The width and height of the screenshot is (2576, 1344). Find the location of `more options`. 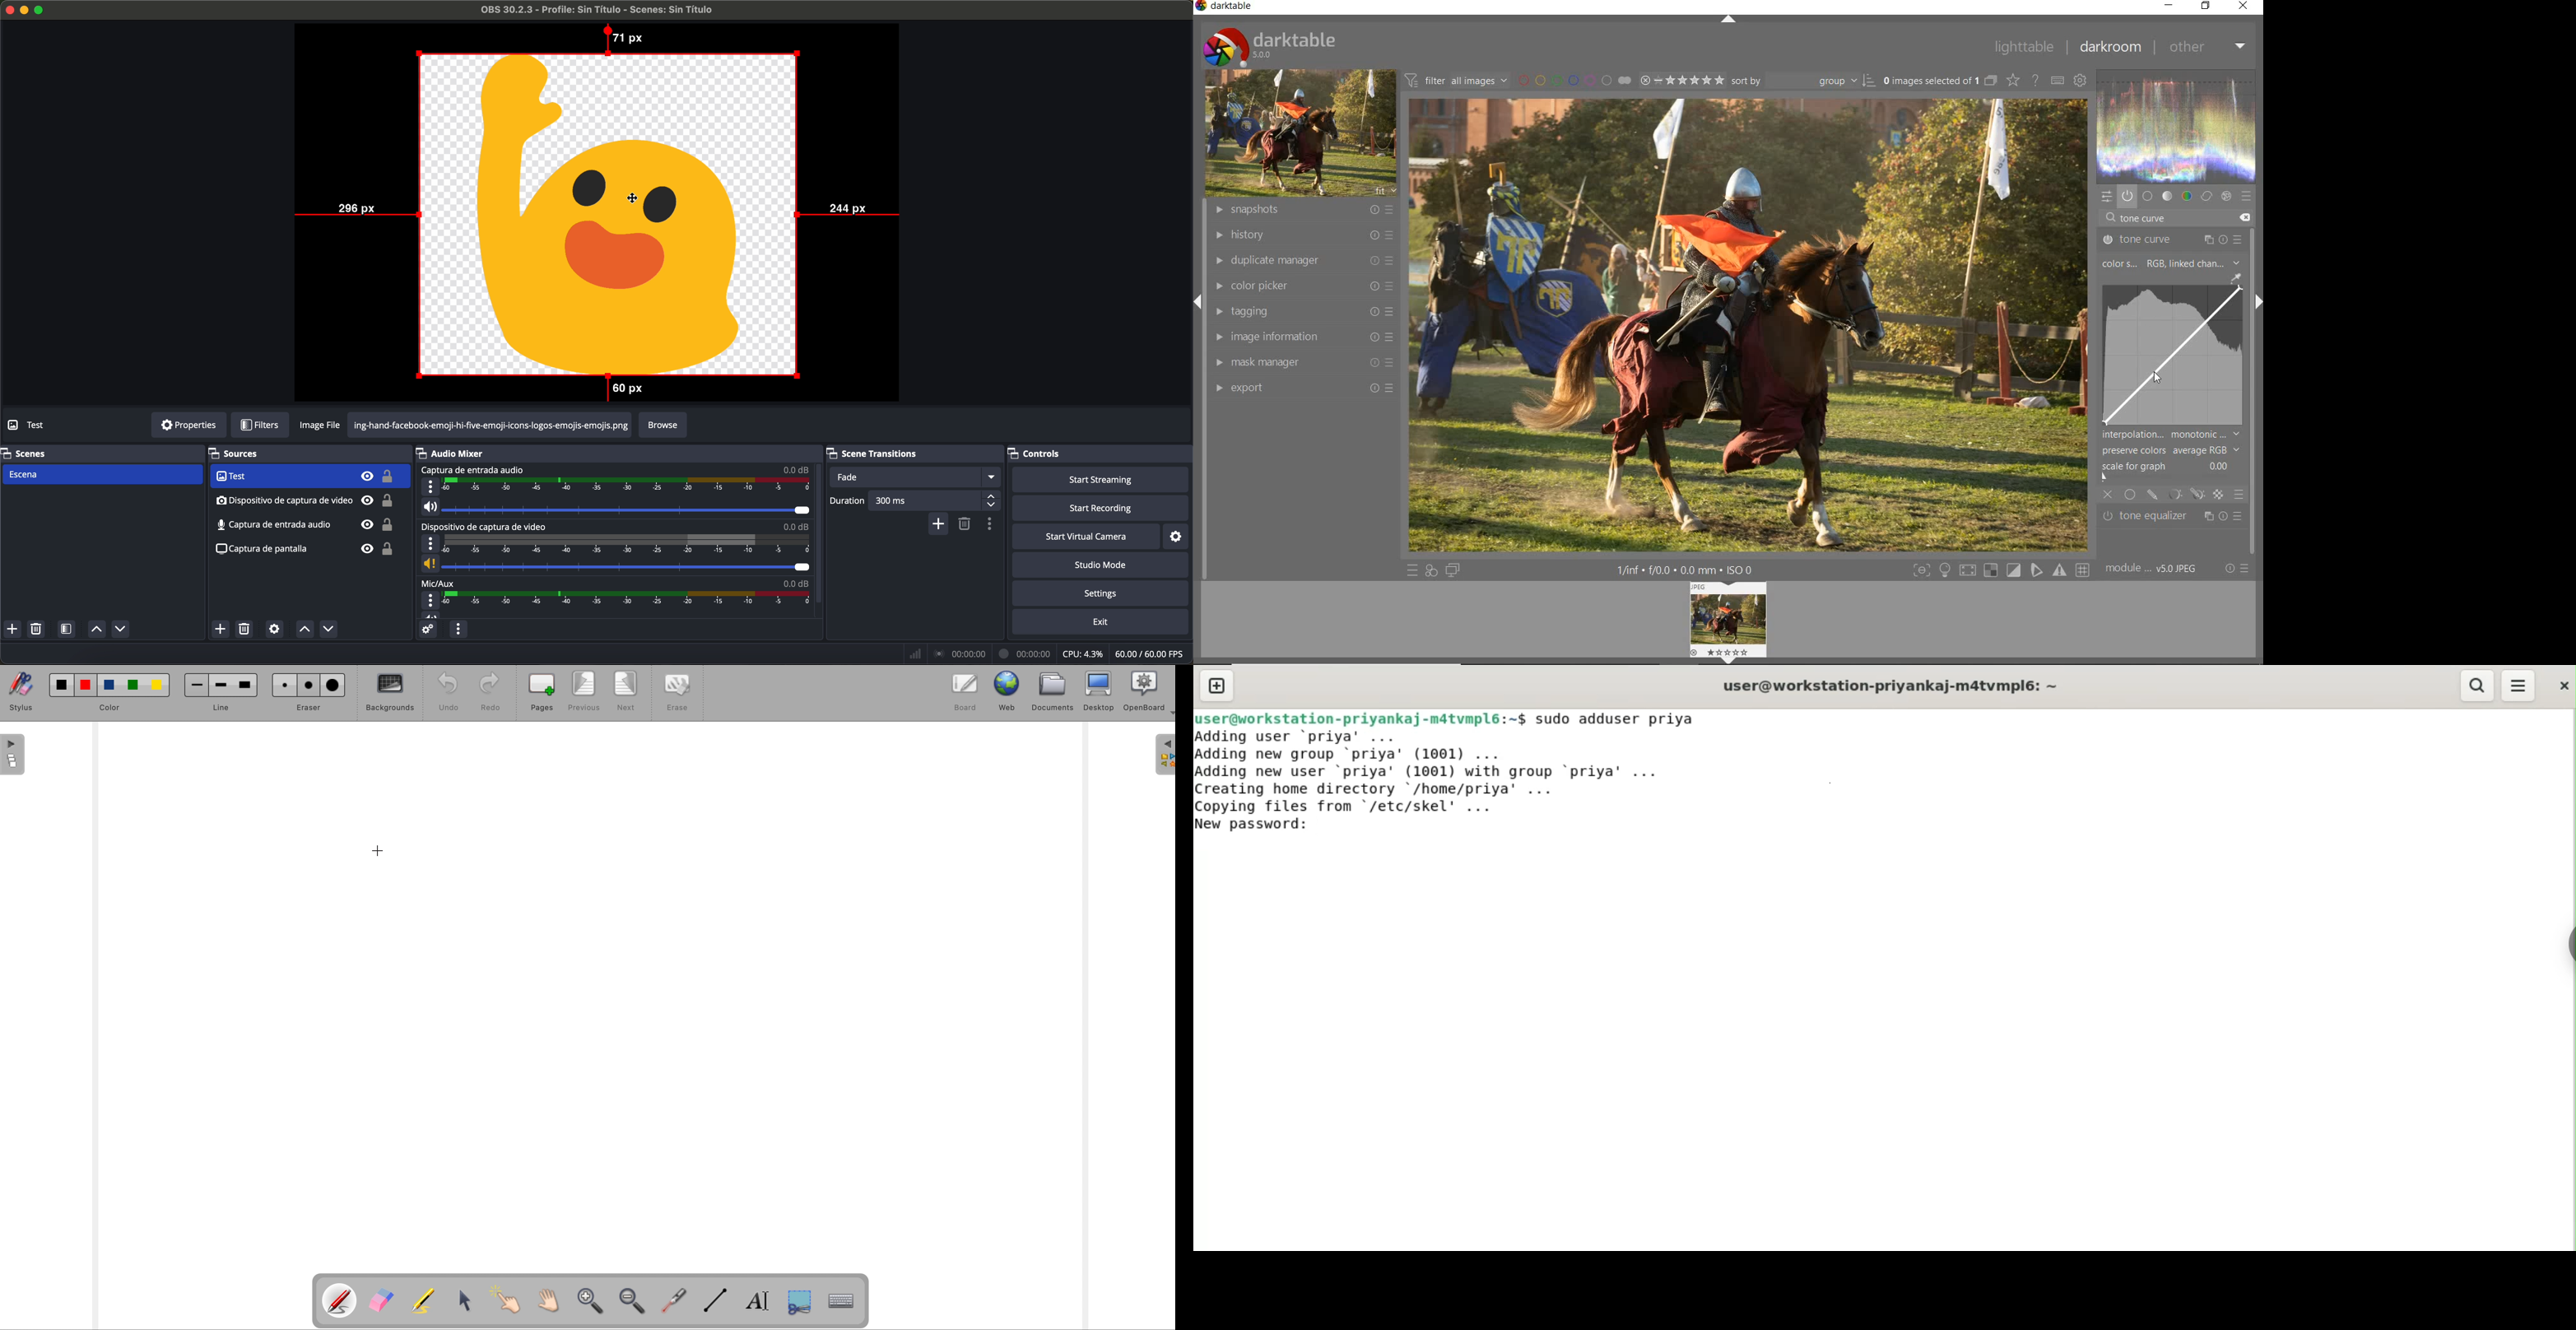

more options is located at coordinates (431, 486).